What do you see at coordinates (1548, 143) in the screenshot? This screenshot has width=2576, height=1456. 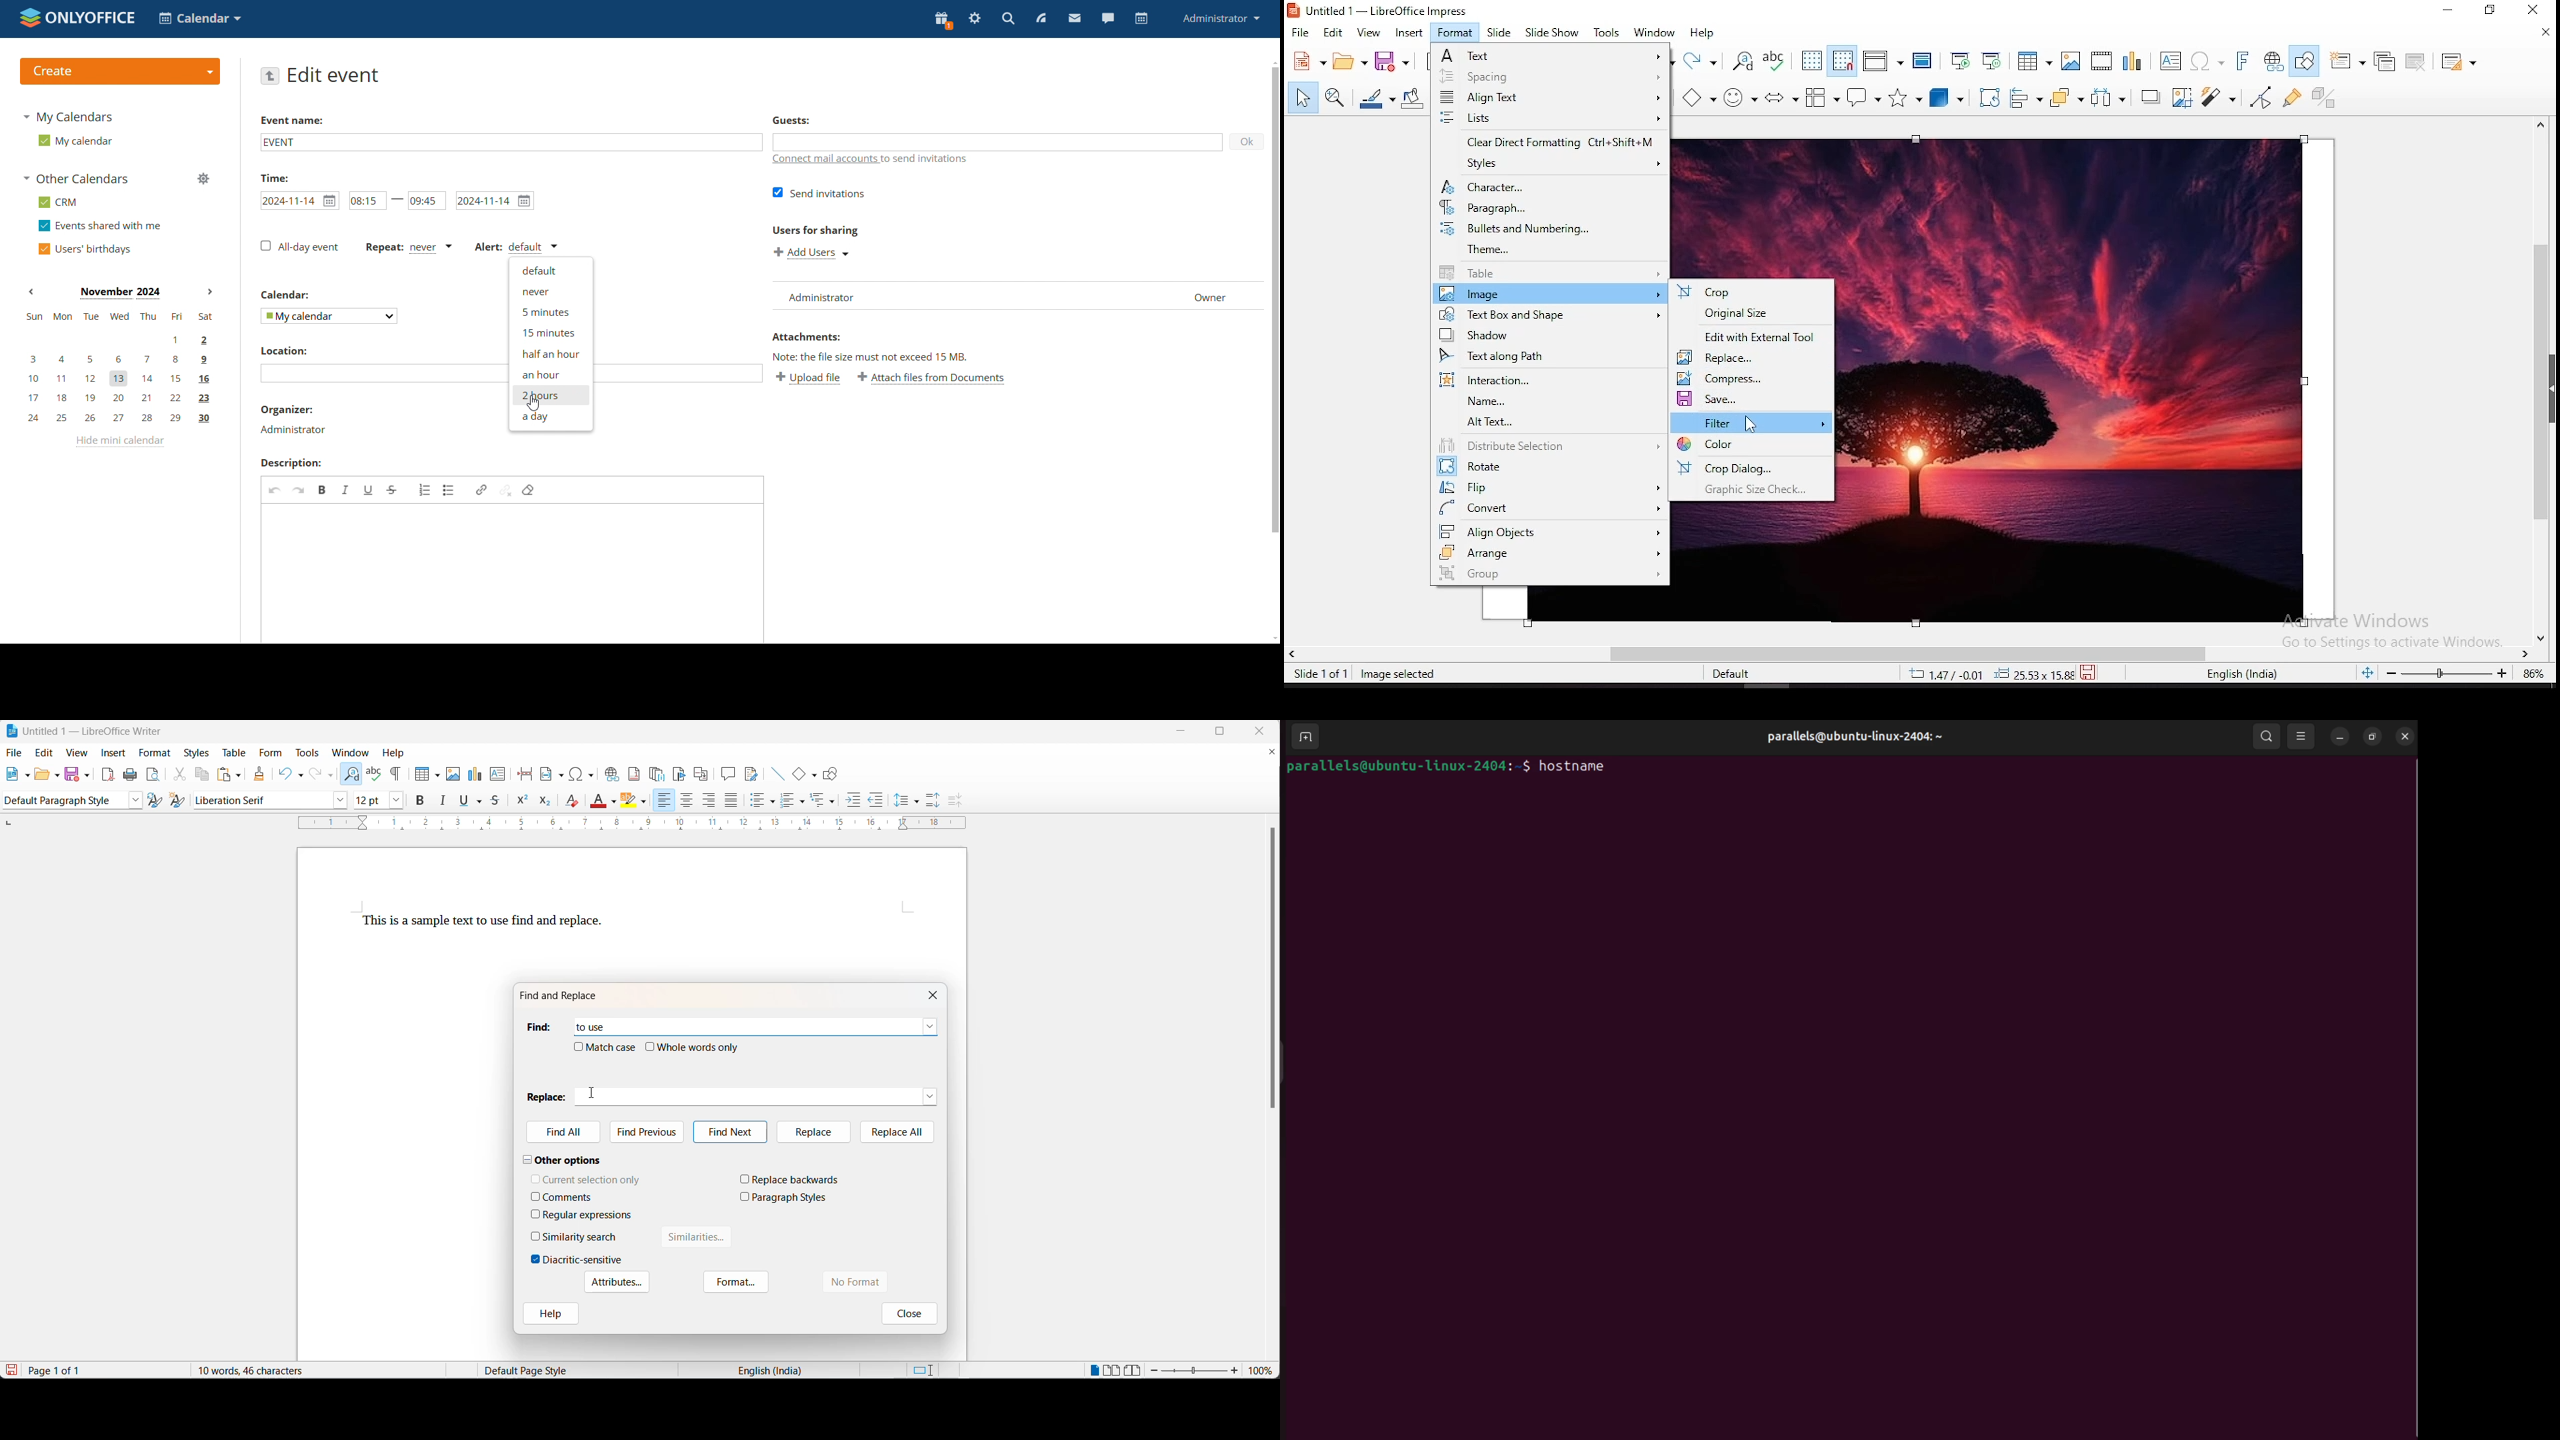 I see `clear direct formatting` at bounding box center [1548, 143].